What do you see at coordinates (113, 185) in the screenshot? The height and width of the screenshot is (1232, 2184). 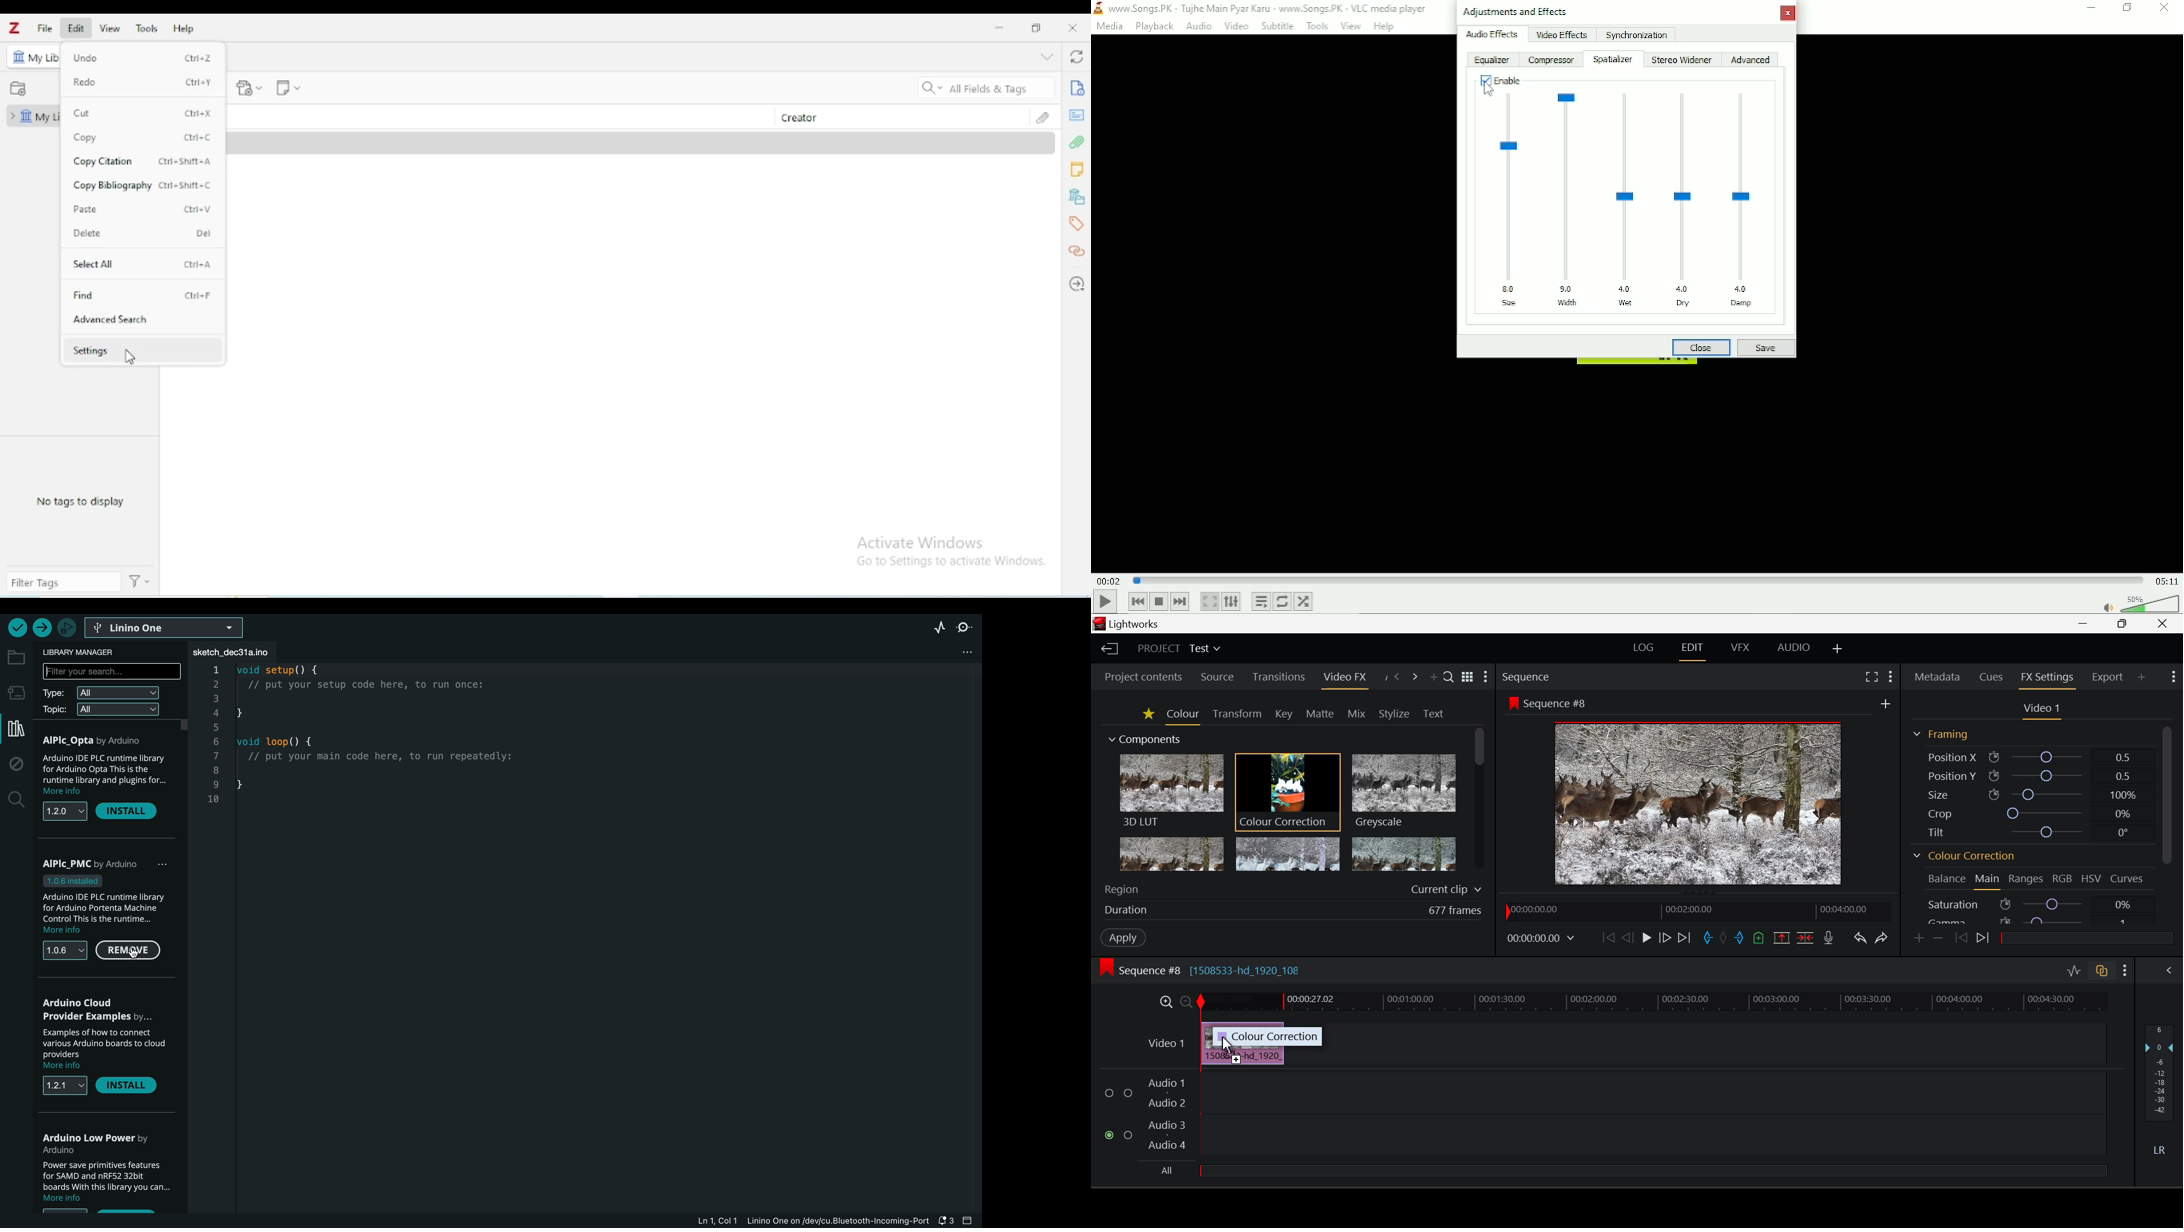 I see `copy bibliography` at bounding box center [113, 185].